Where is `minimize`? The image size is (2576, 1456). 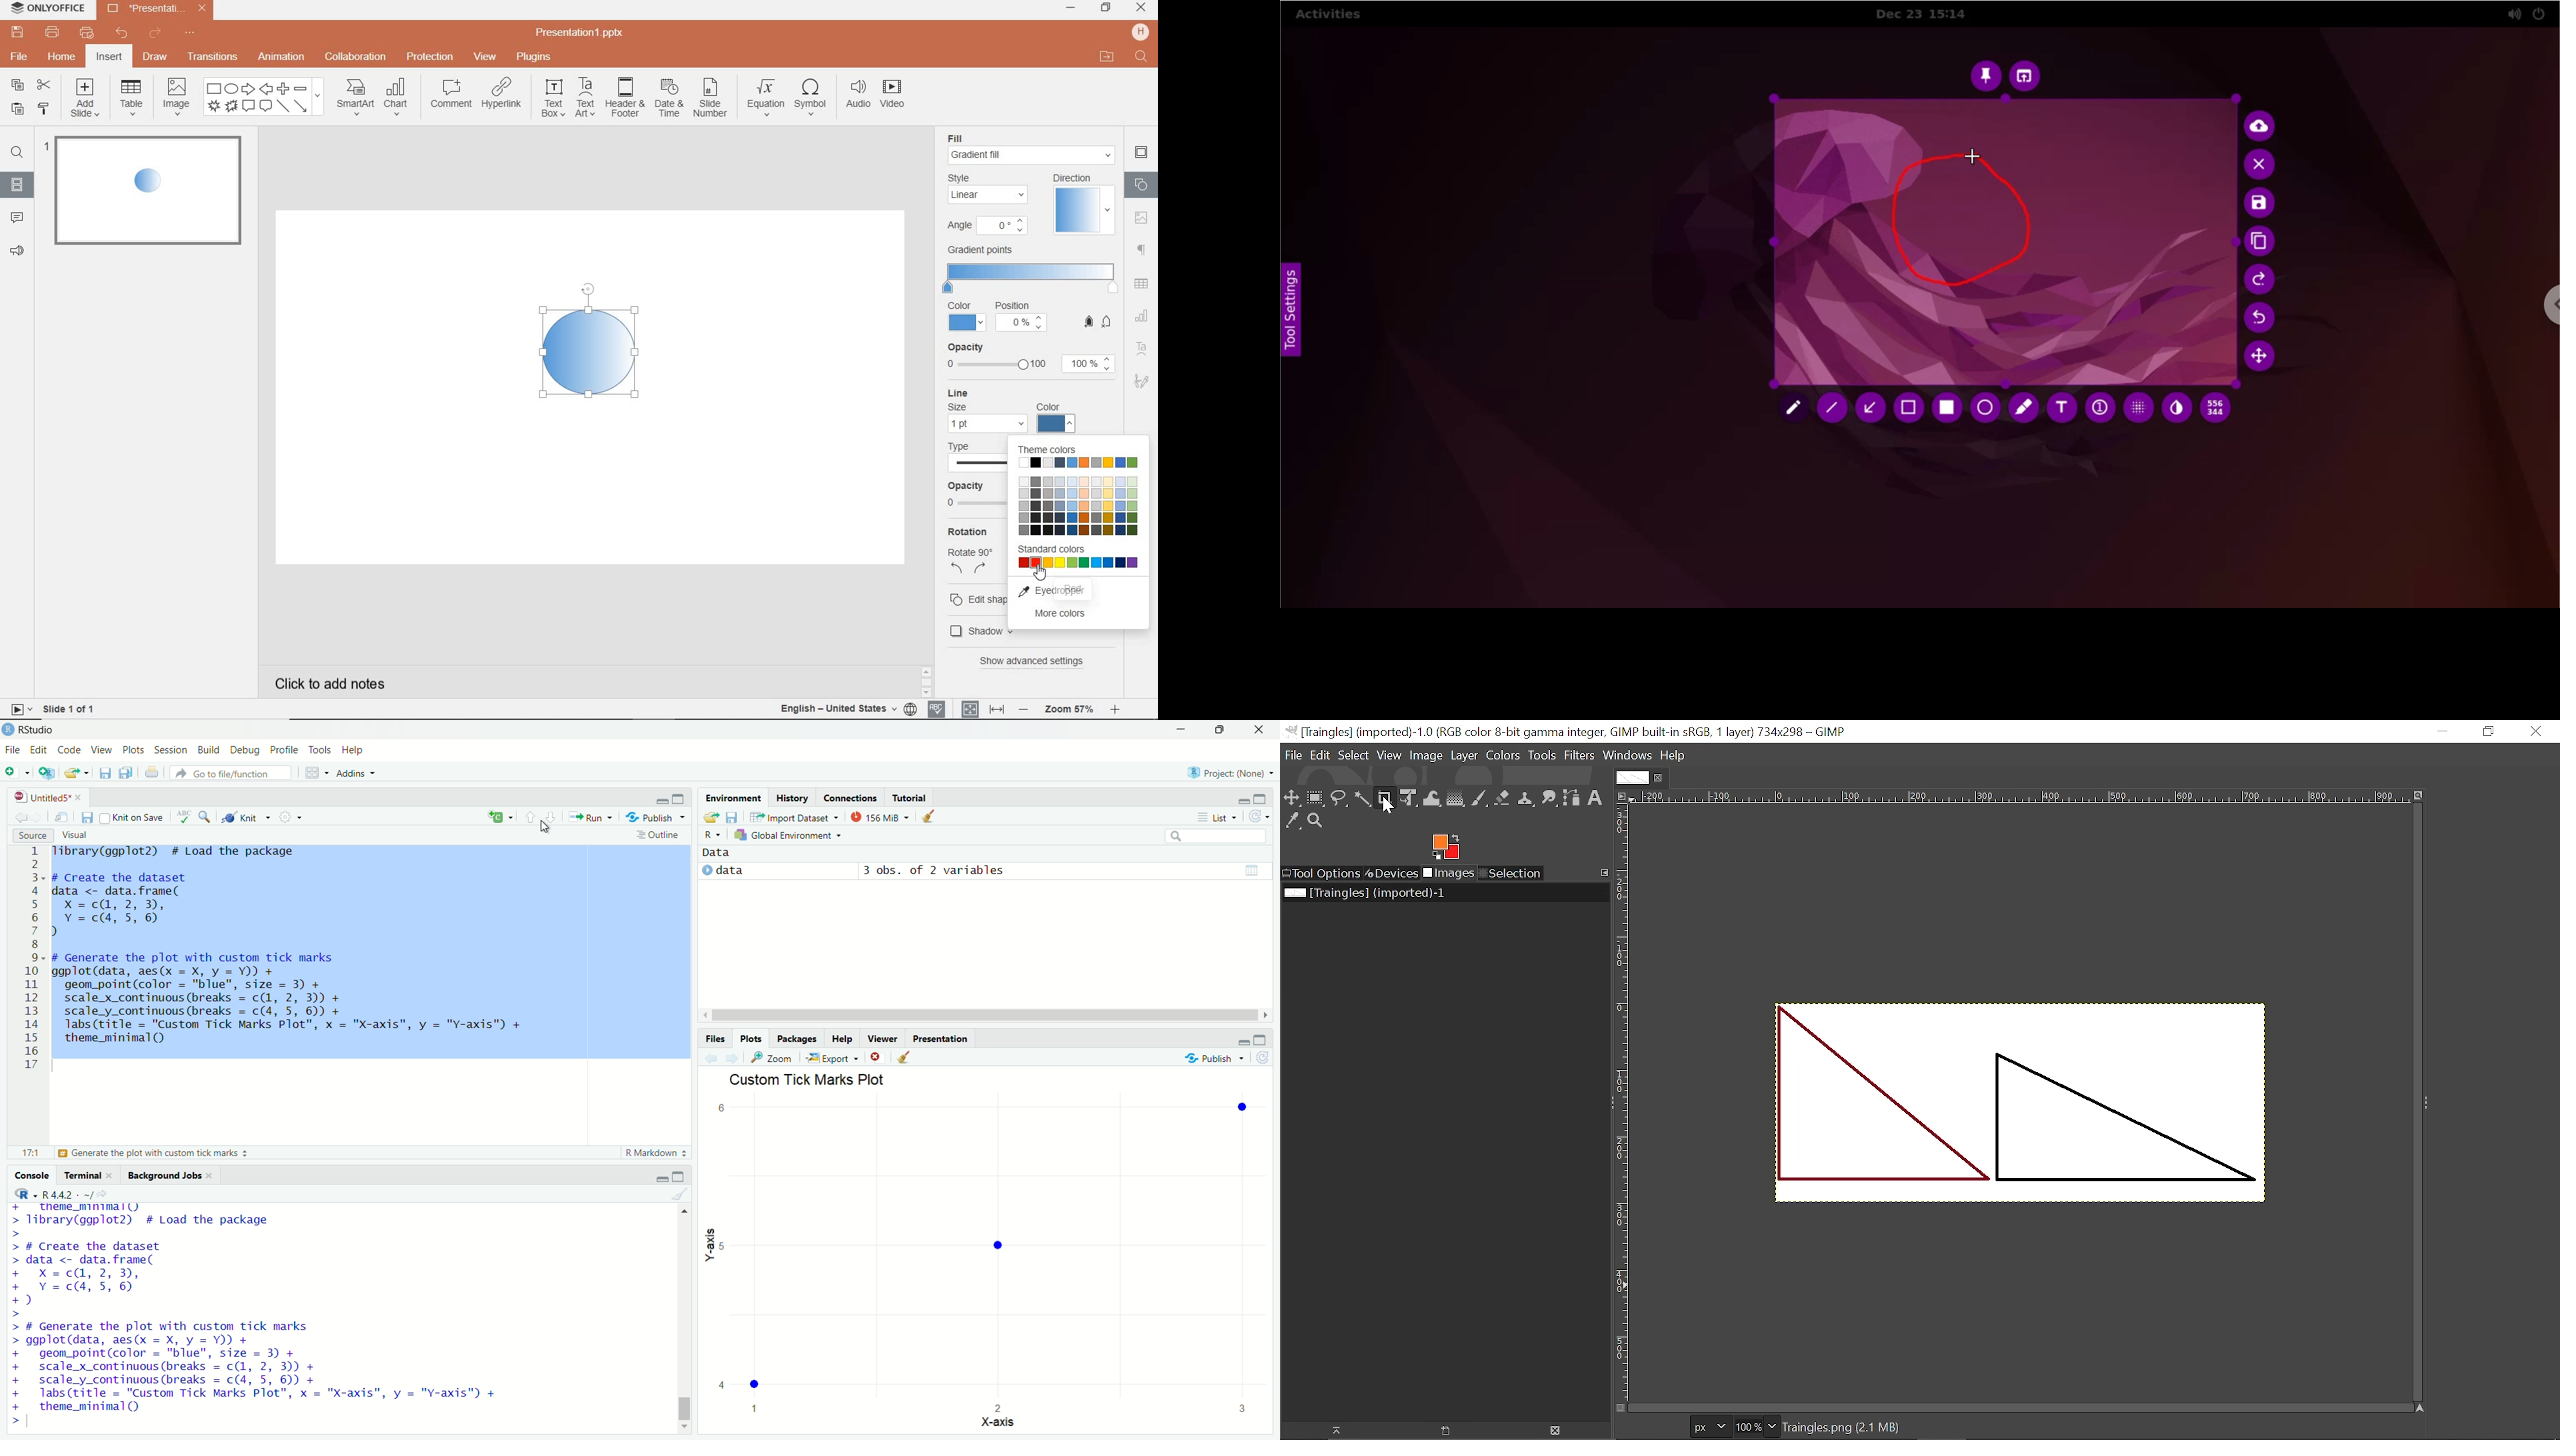 minimize is located at coordinates (1239, 1039).